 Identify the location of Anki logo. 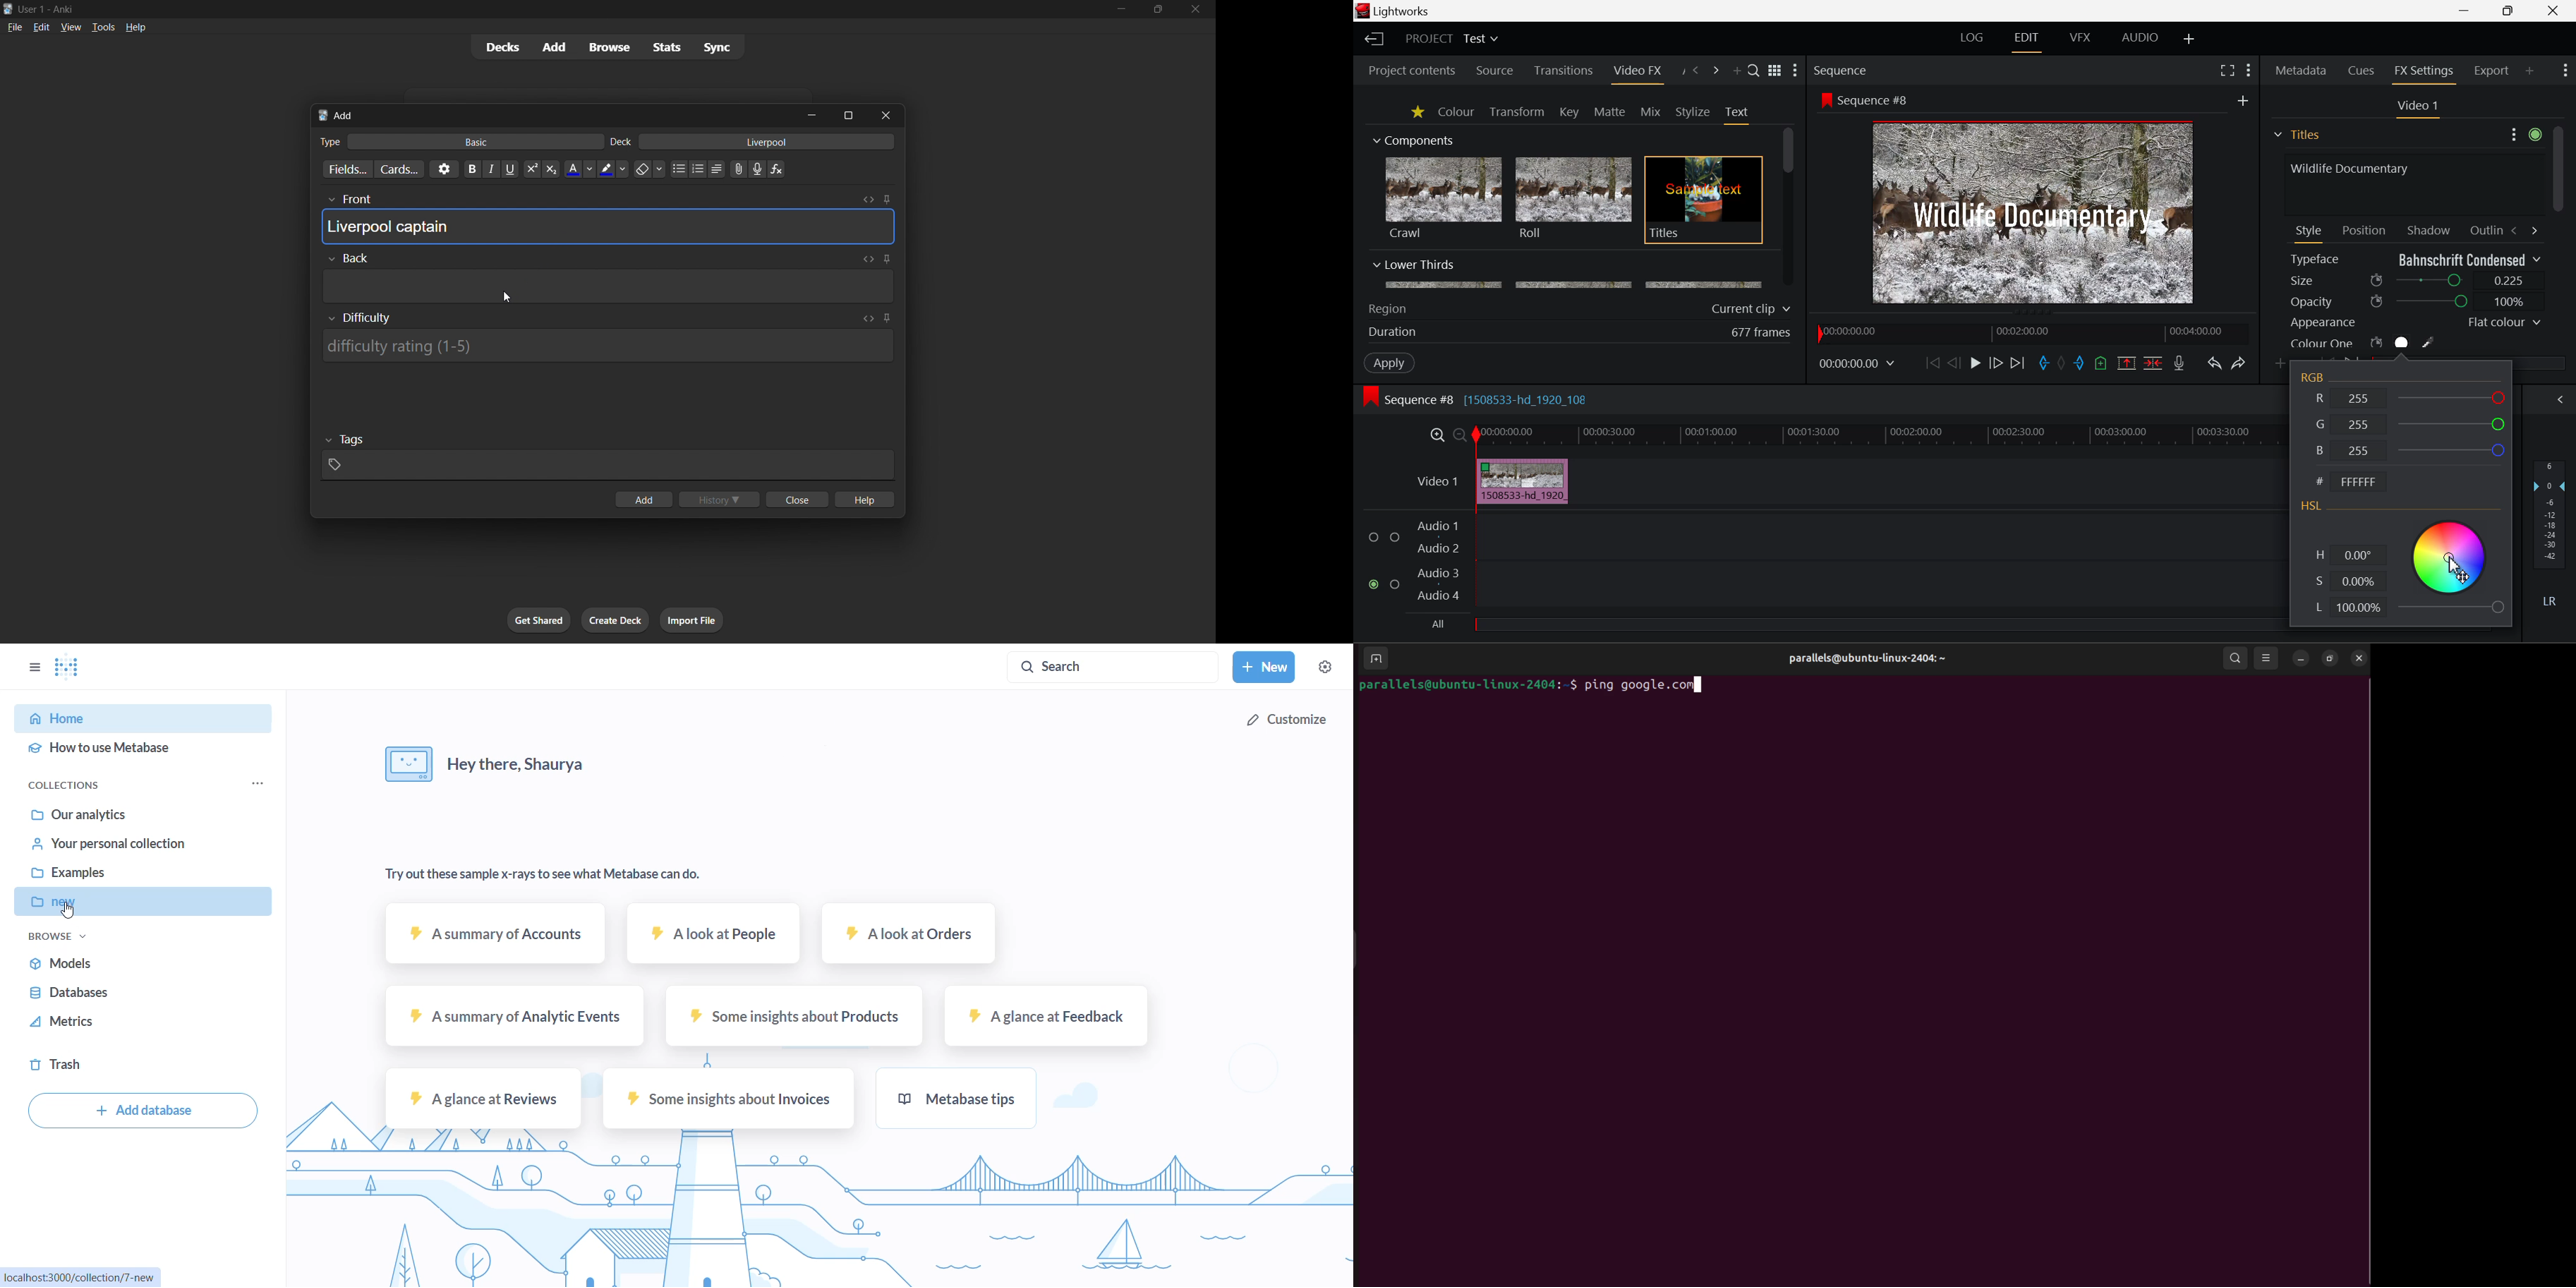
(323, 115).